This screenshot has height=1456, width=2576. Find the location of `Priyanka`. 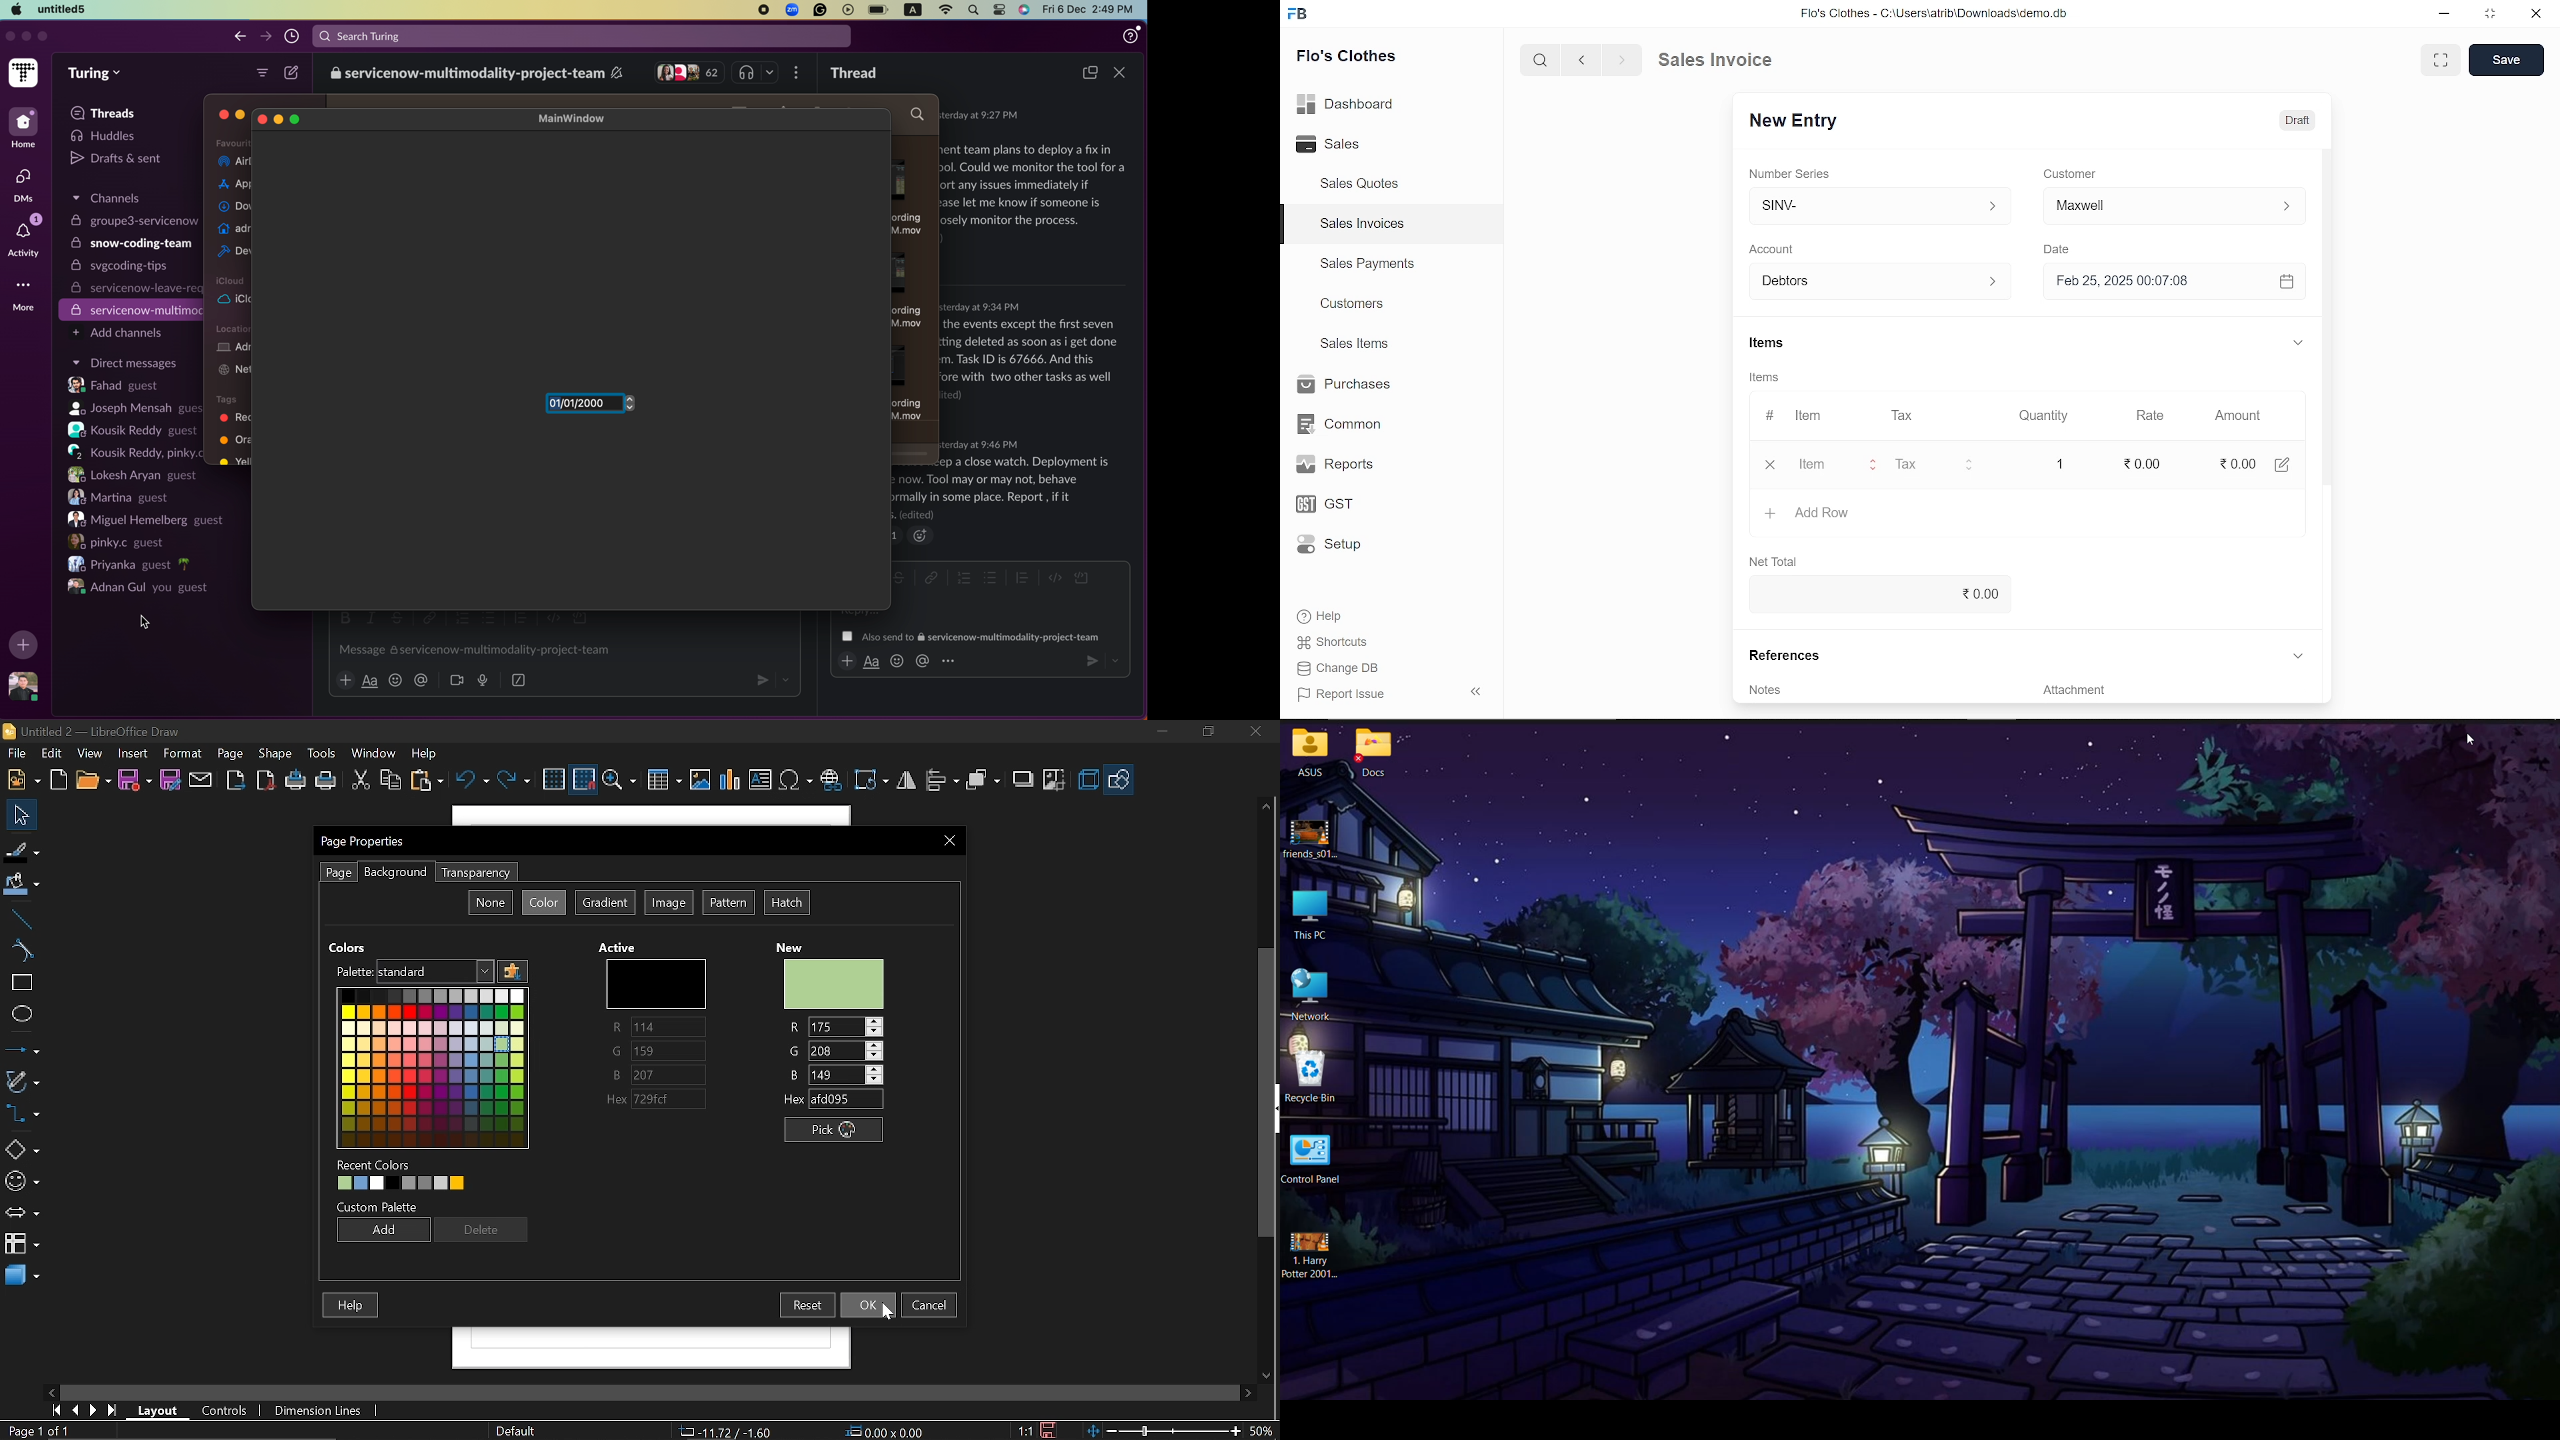

Priyanka is located at coordinates (130, 564).